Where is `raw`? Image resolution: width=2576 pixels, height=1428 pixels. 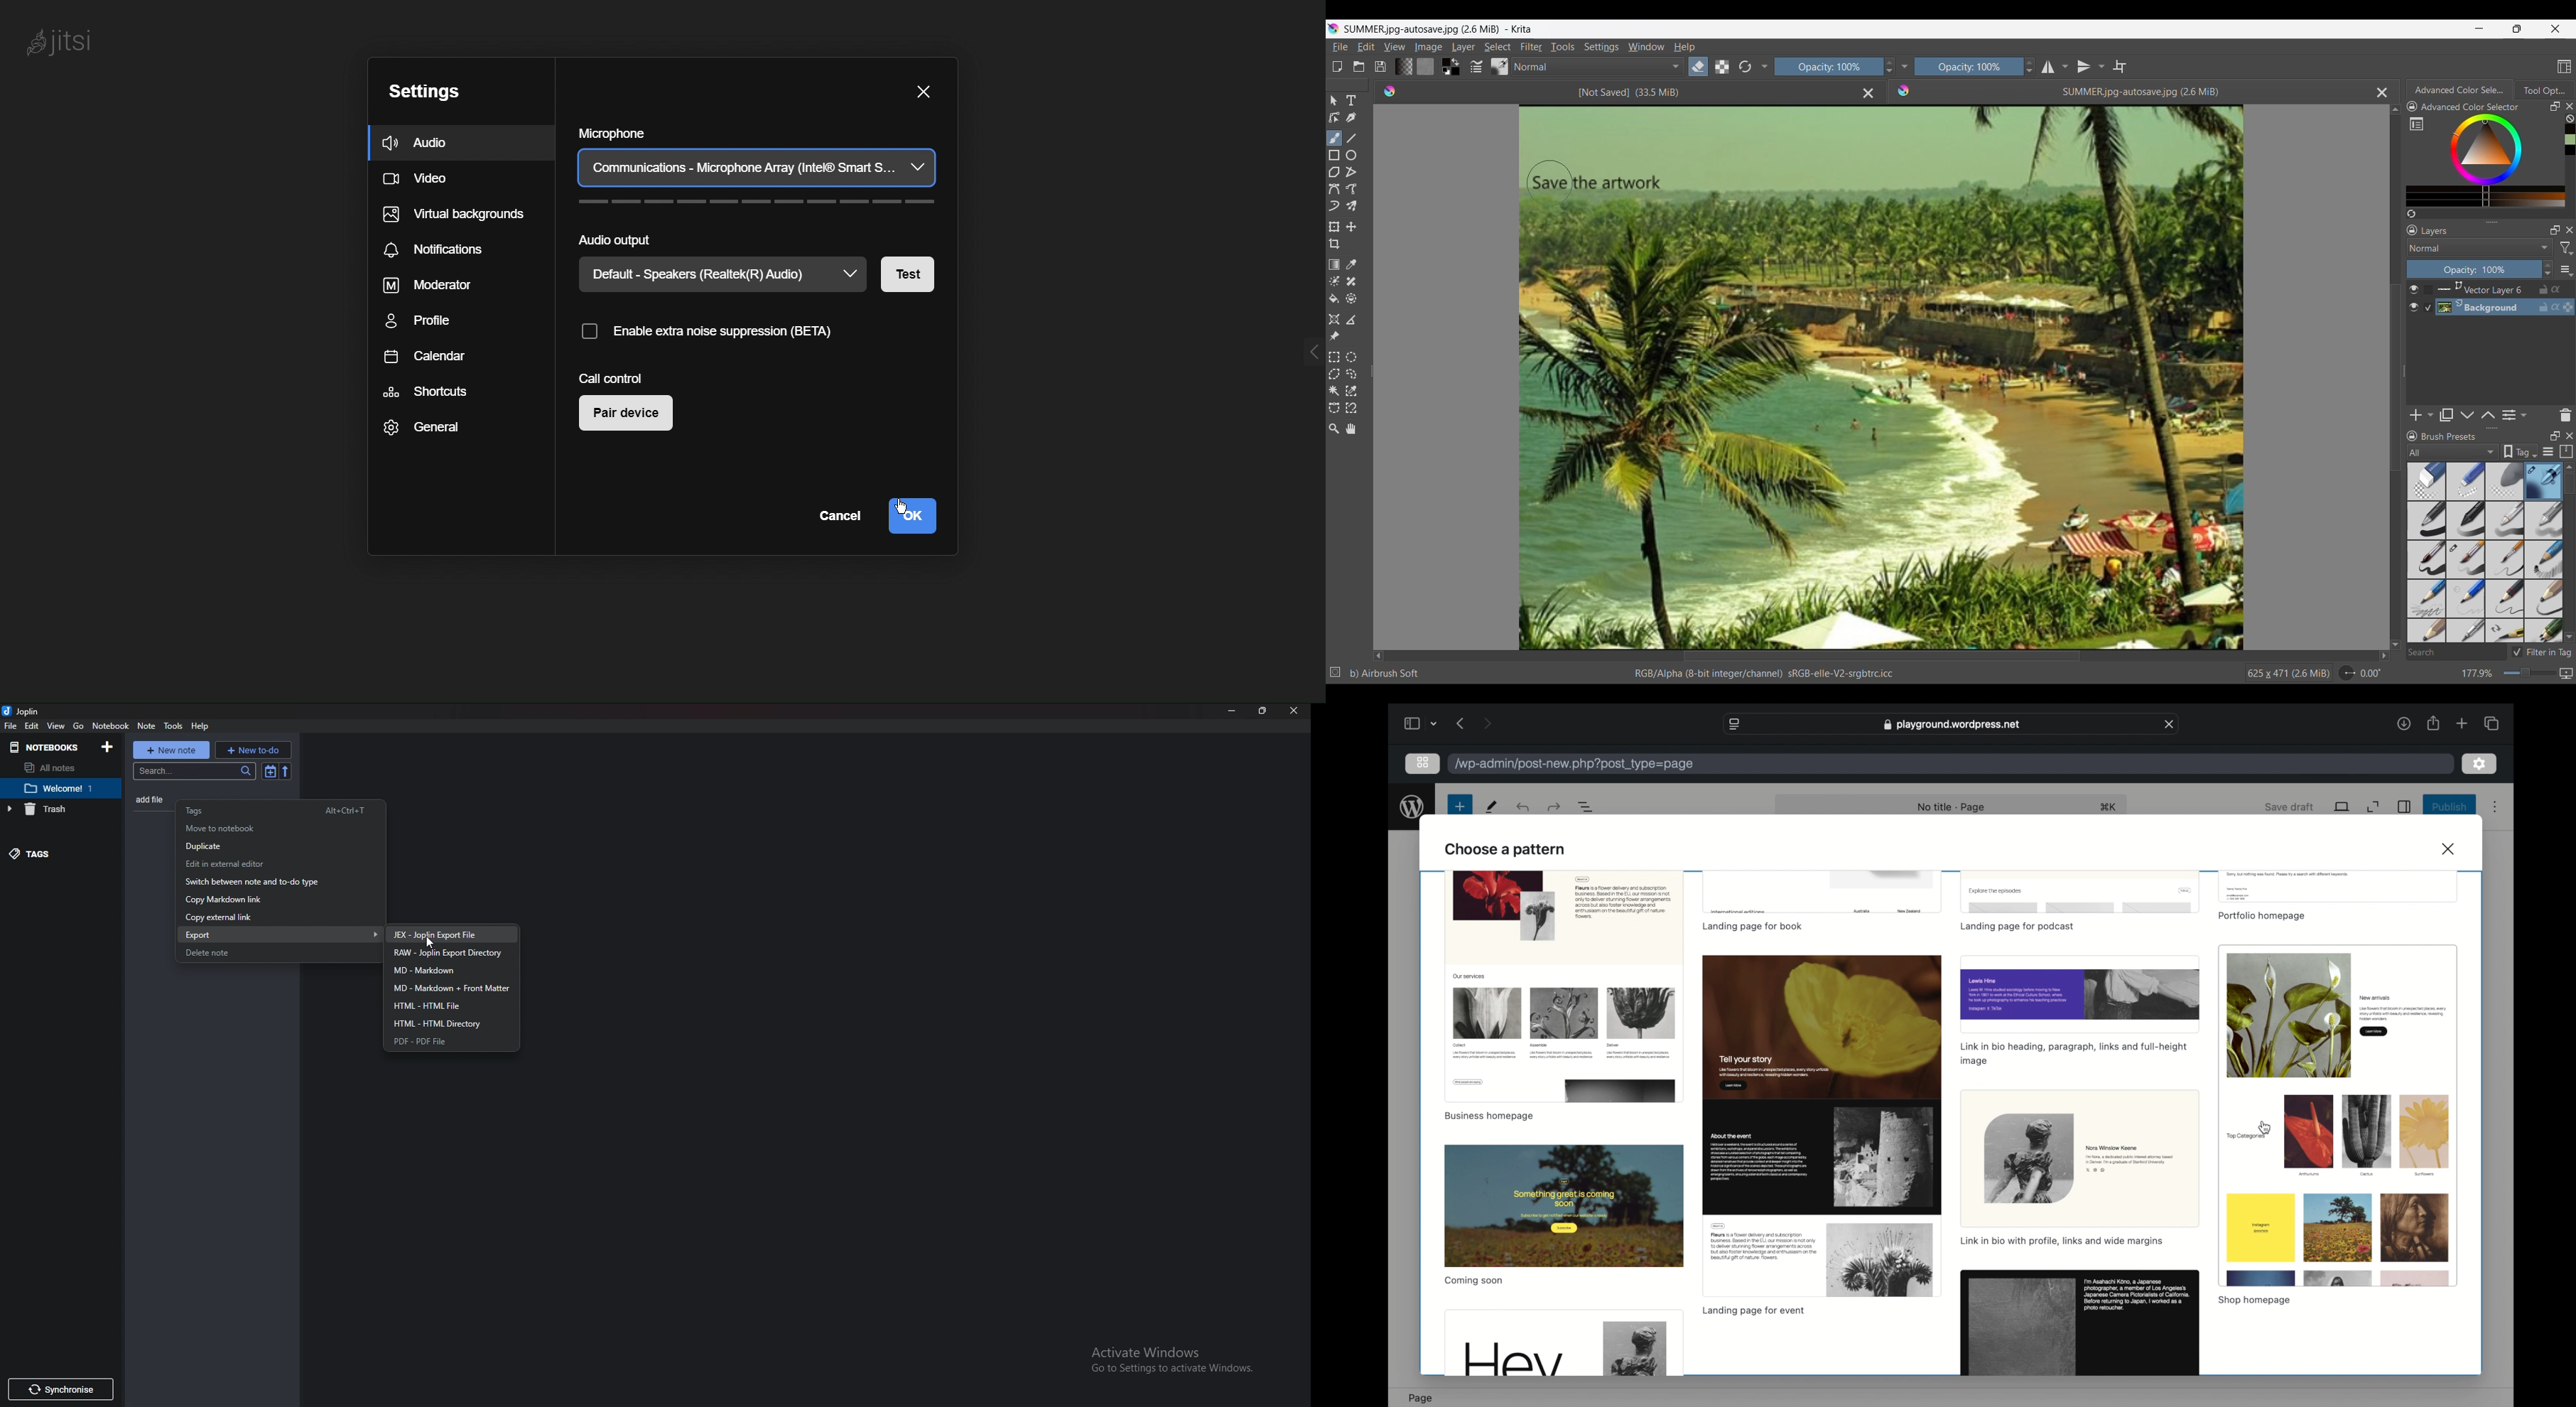 raw is located at coordinates (456, 953).